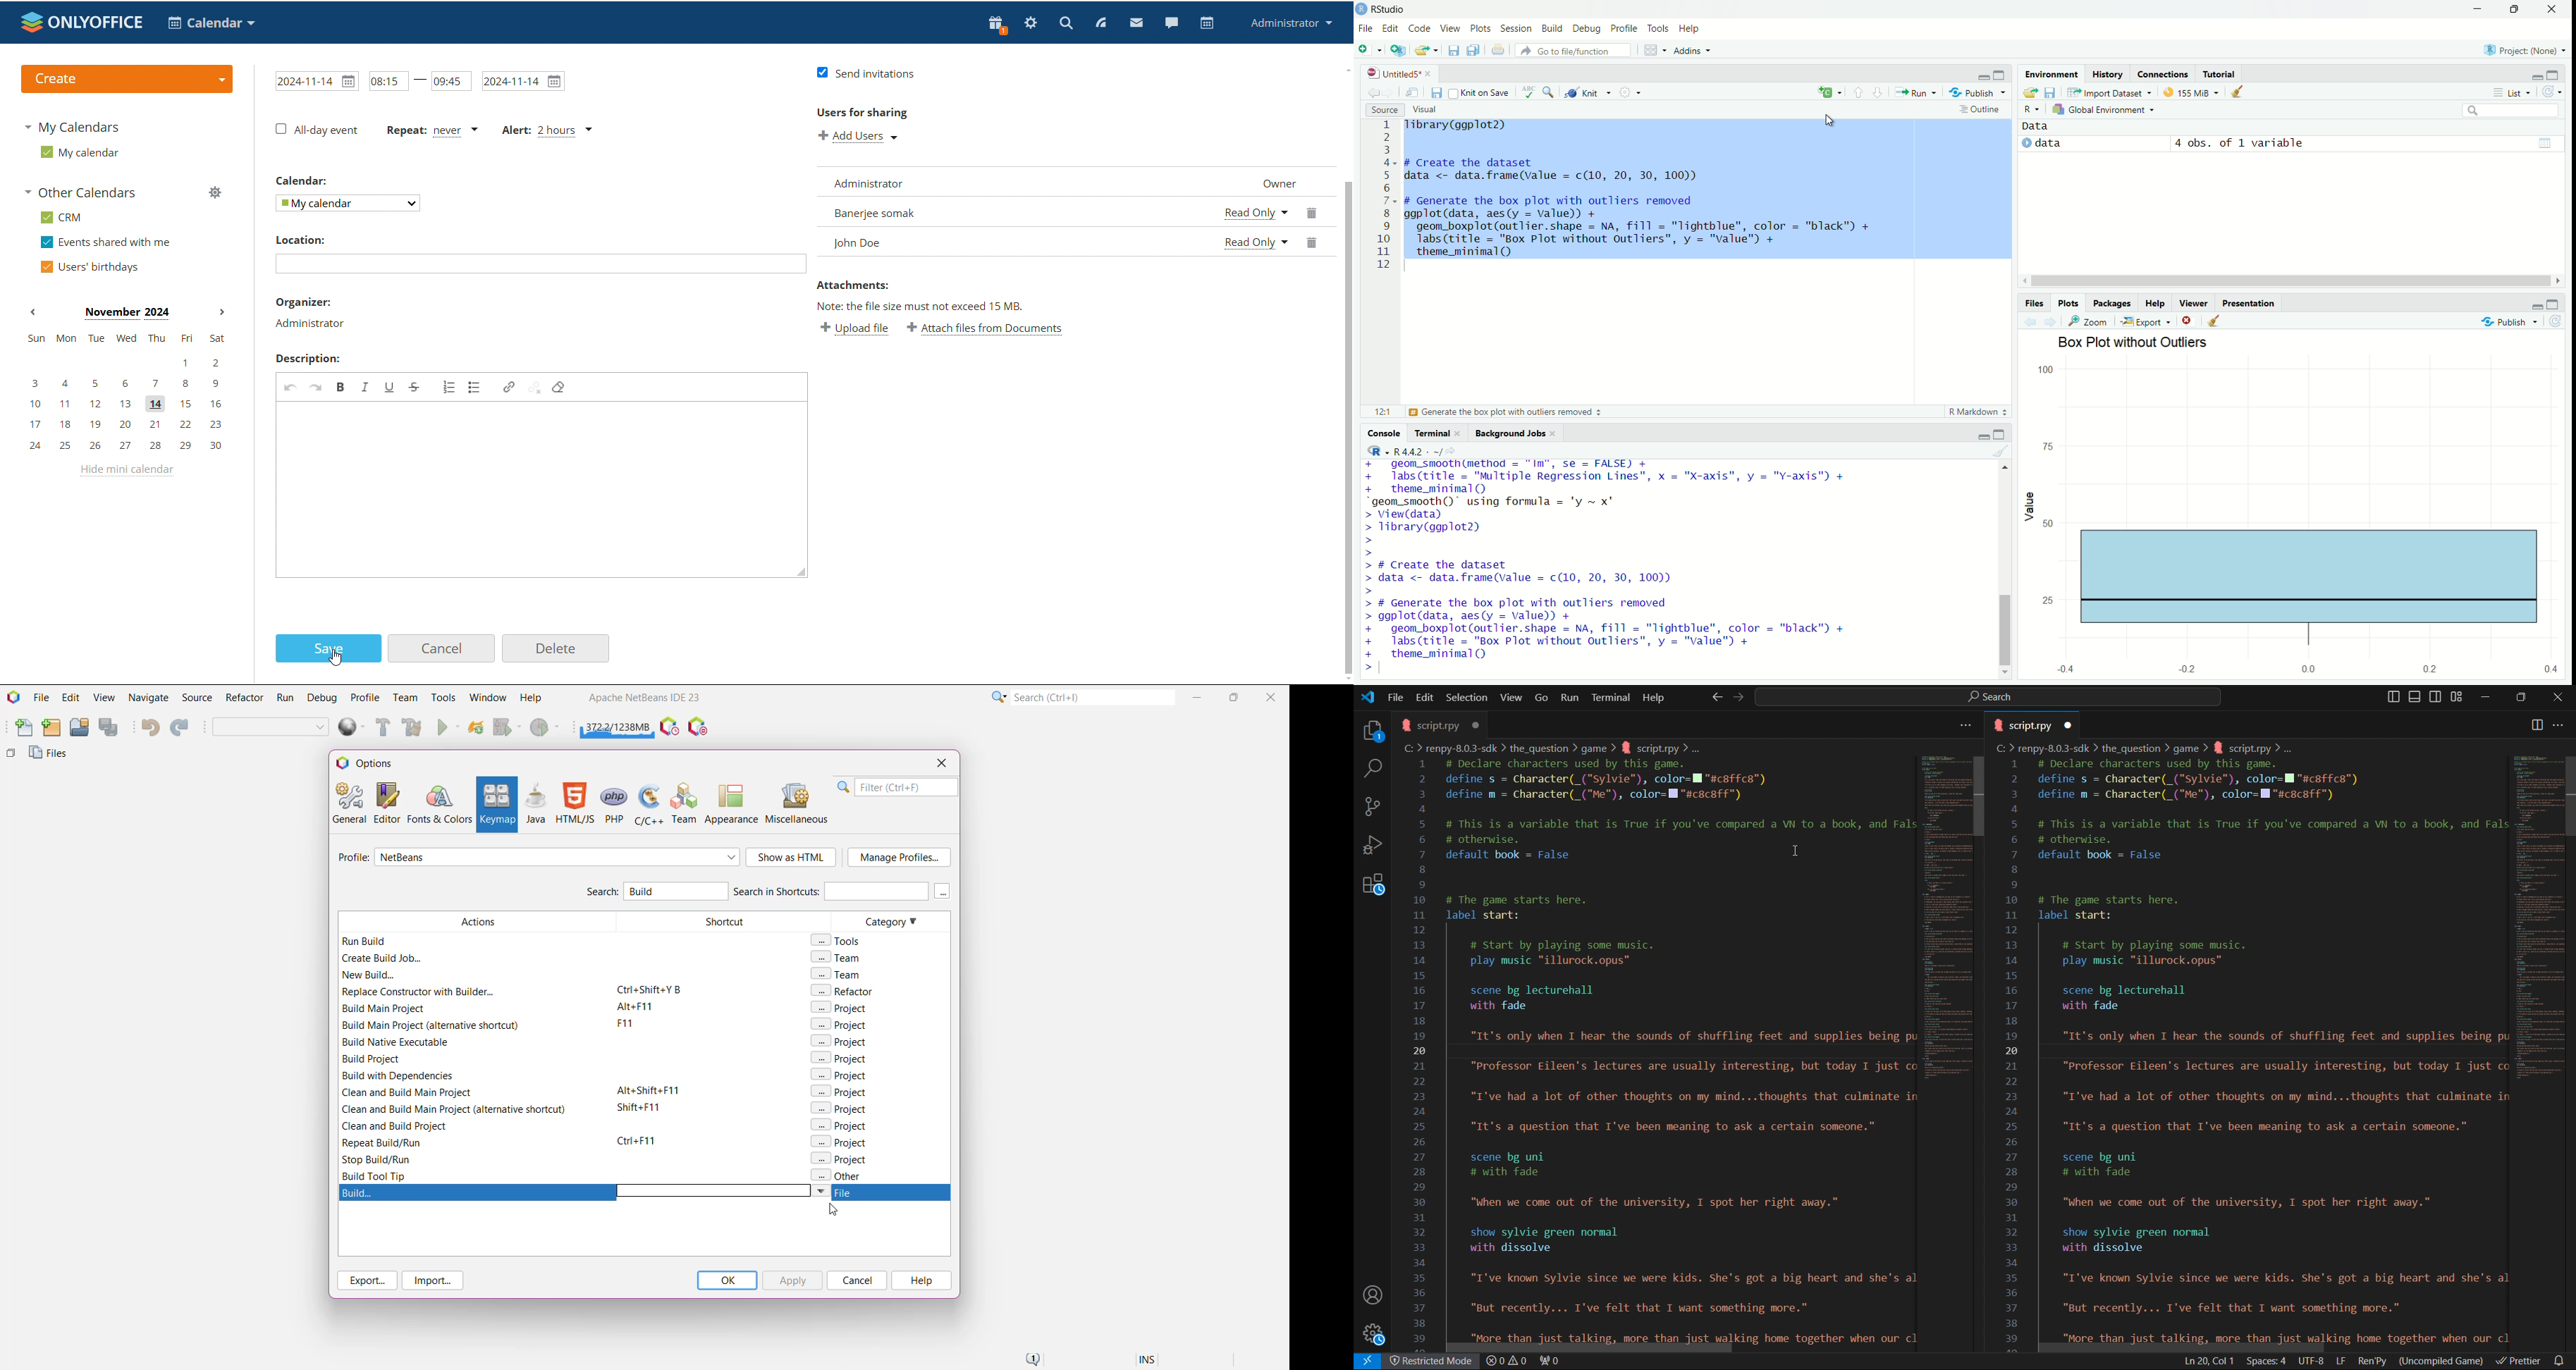  What do you see at coordinates (1496, 51) in the screenshot?
I see `print` at bounding box center [1496, 51].